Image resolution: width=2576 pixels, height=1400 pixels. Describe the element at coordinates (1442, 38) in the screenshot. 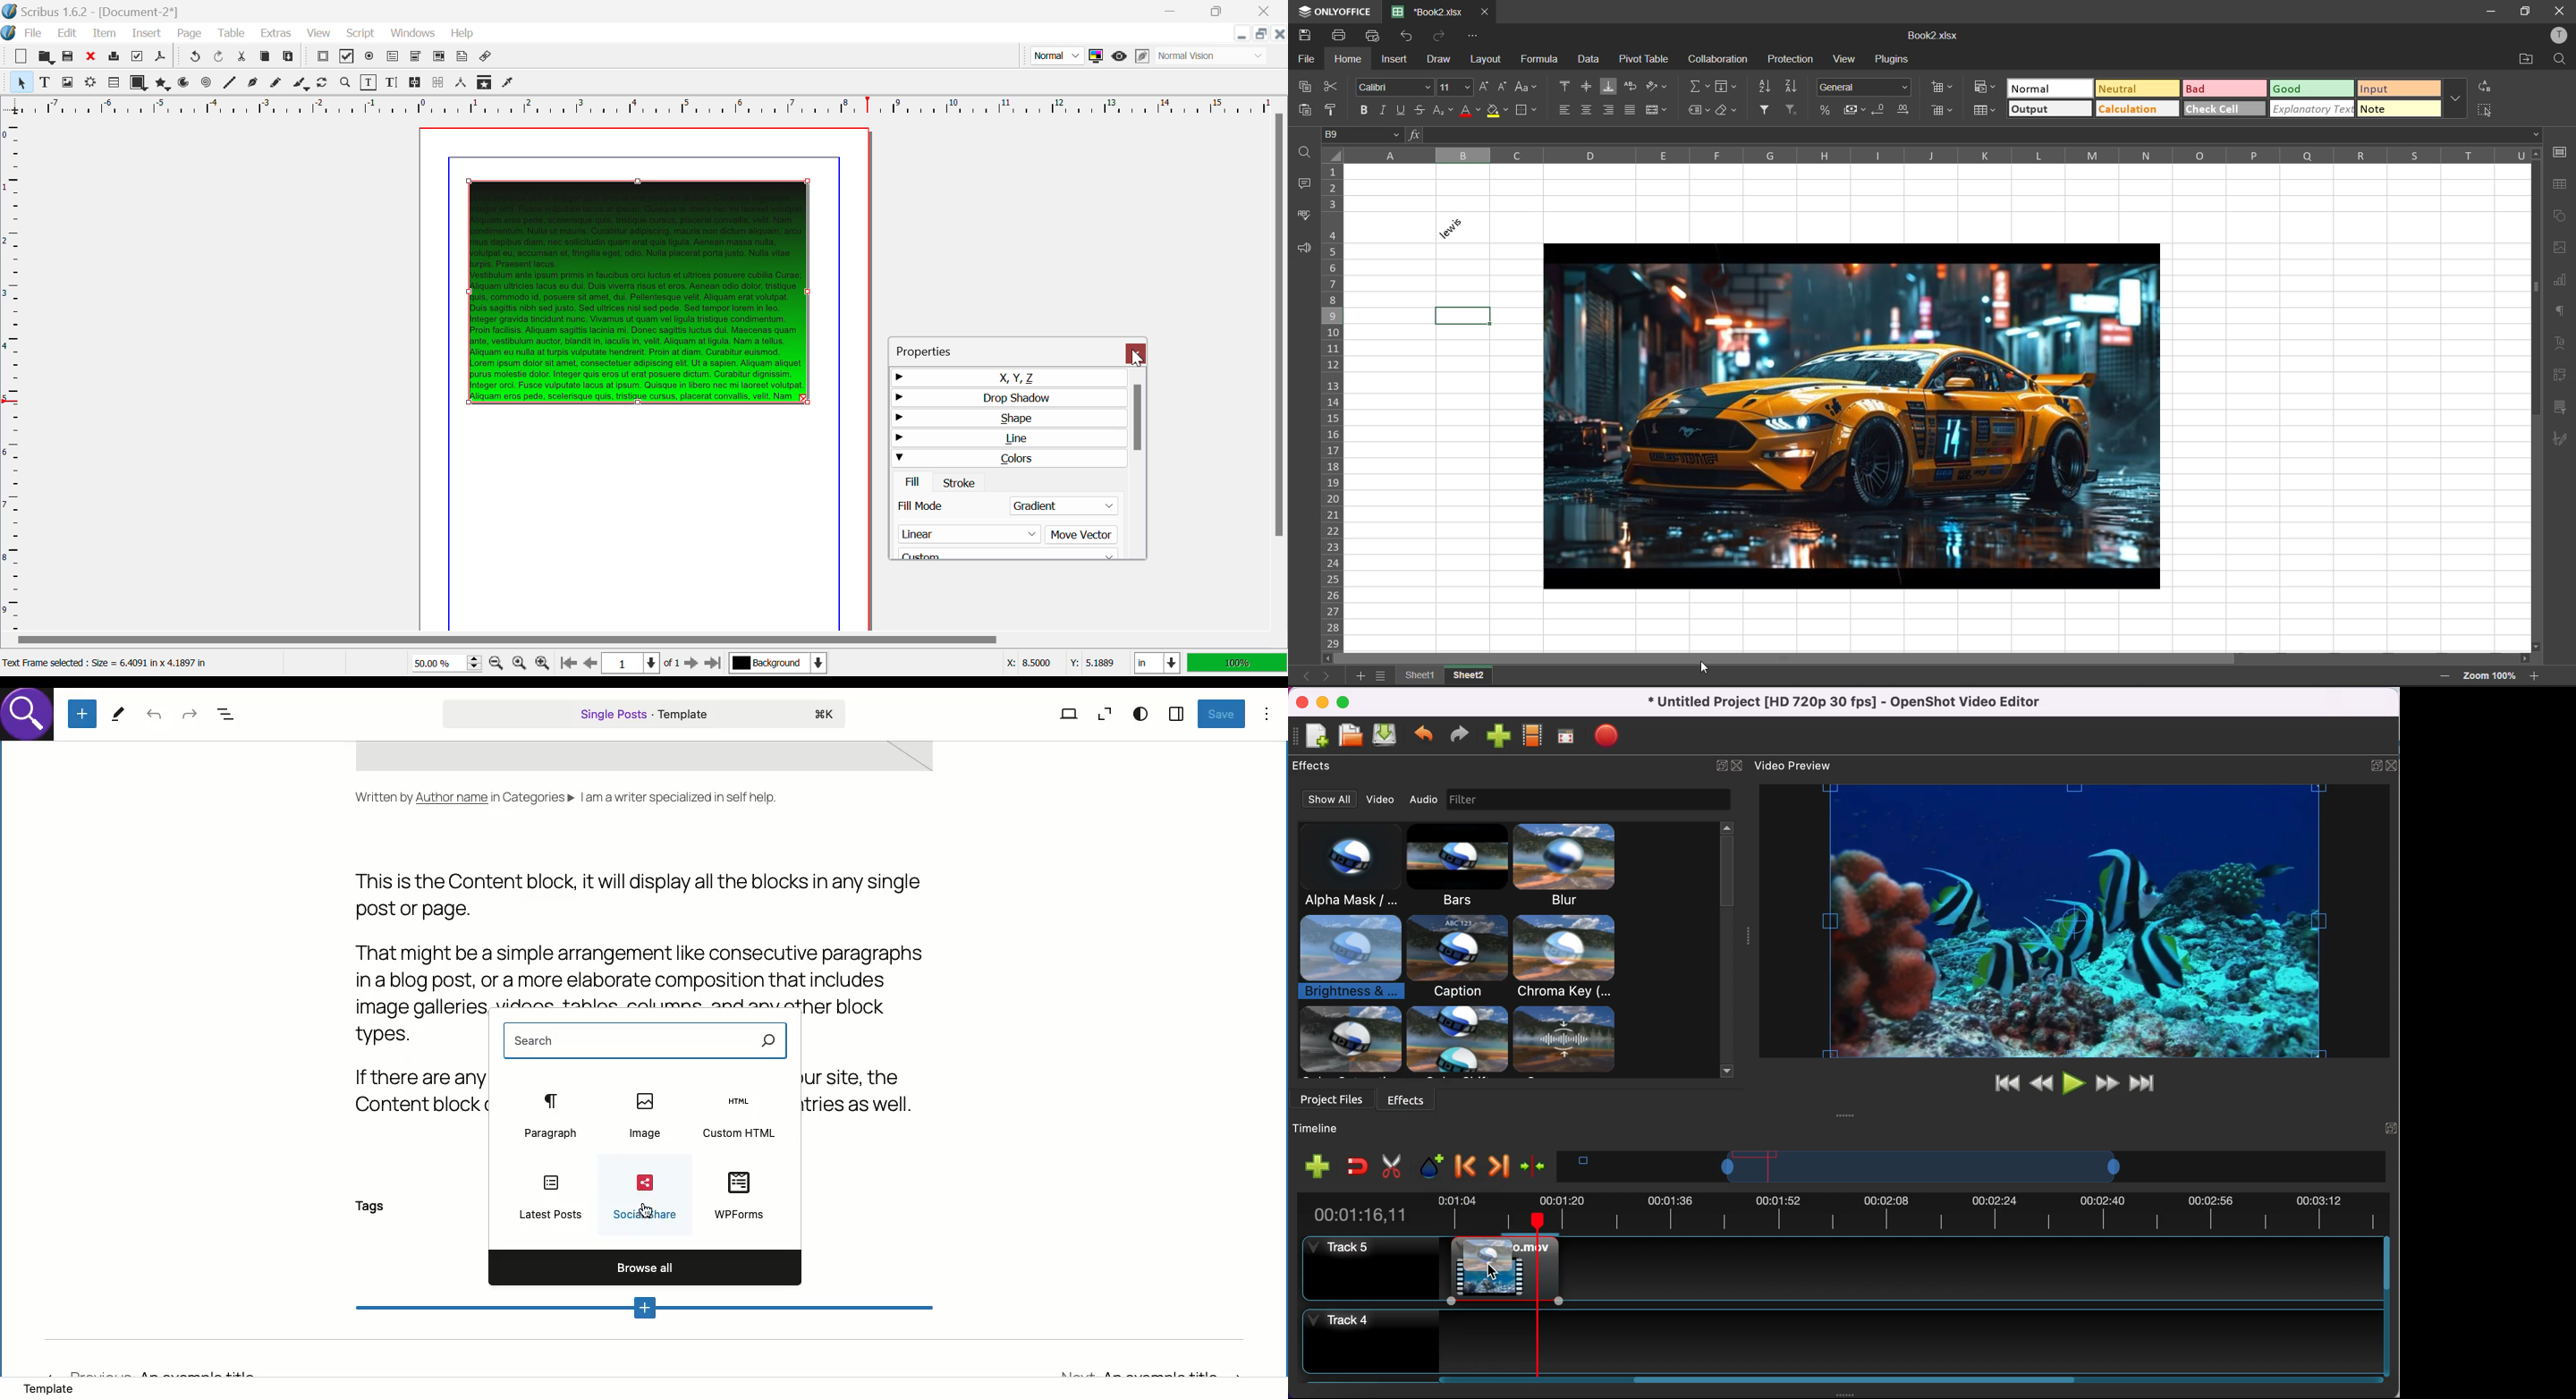

I see `redo` at that location.